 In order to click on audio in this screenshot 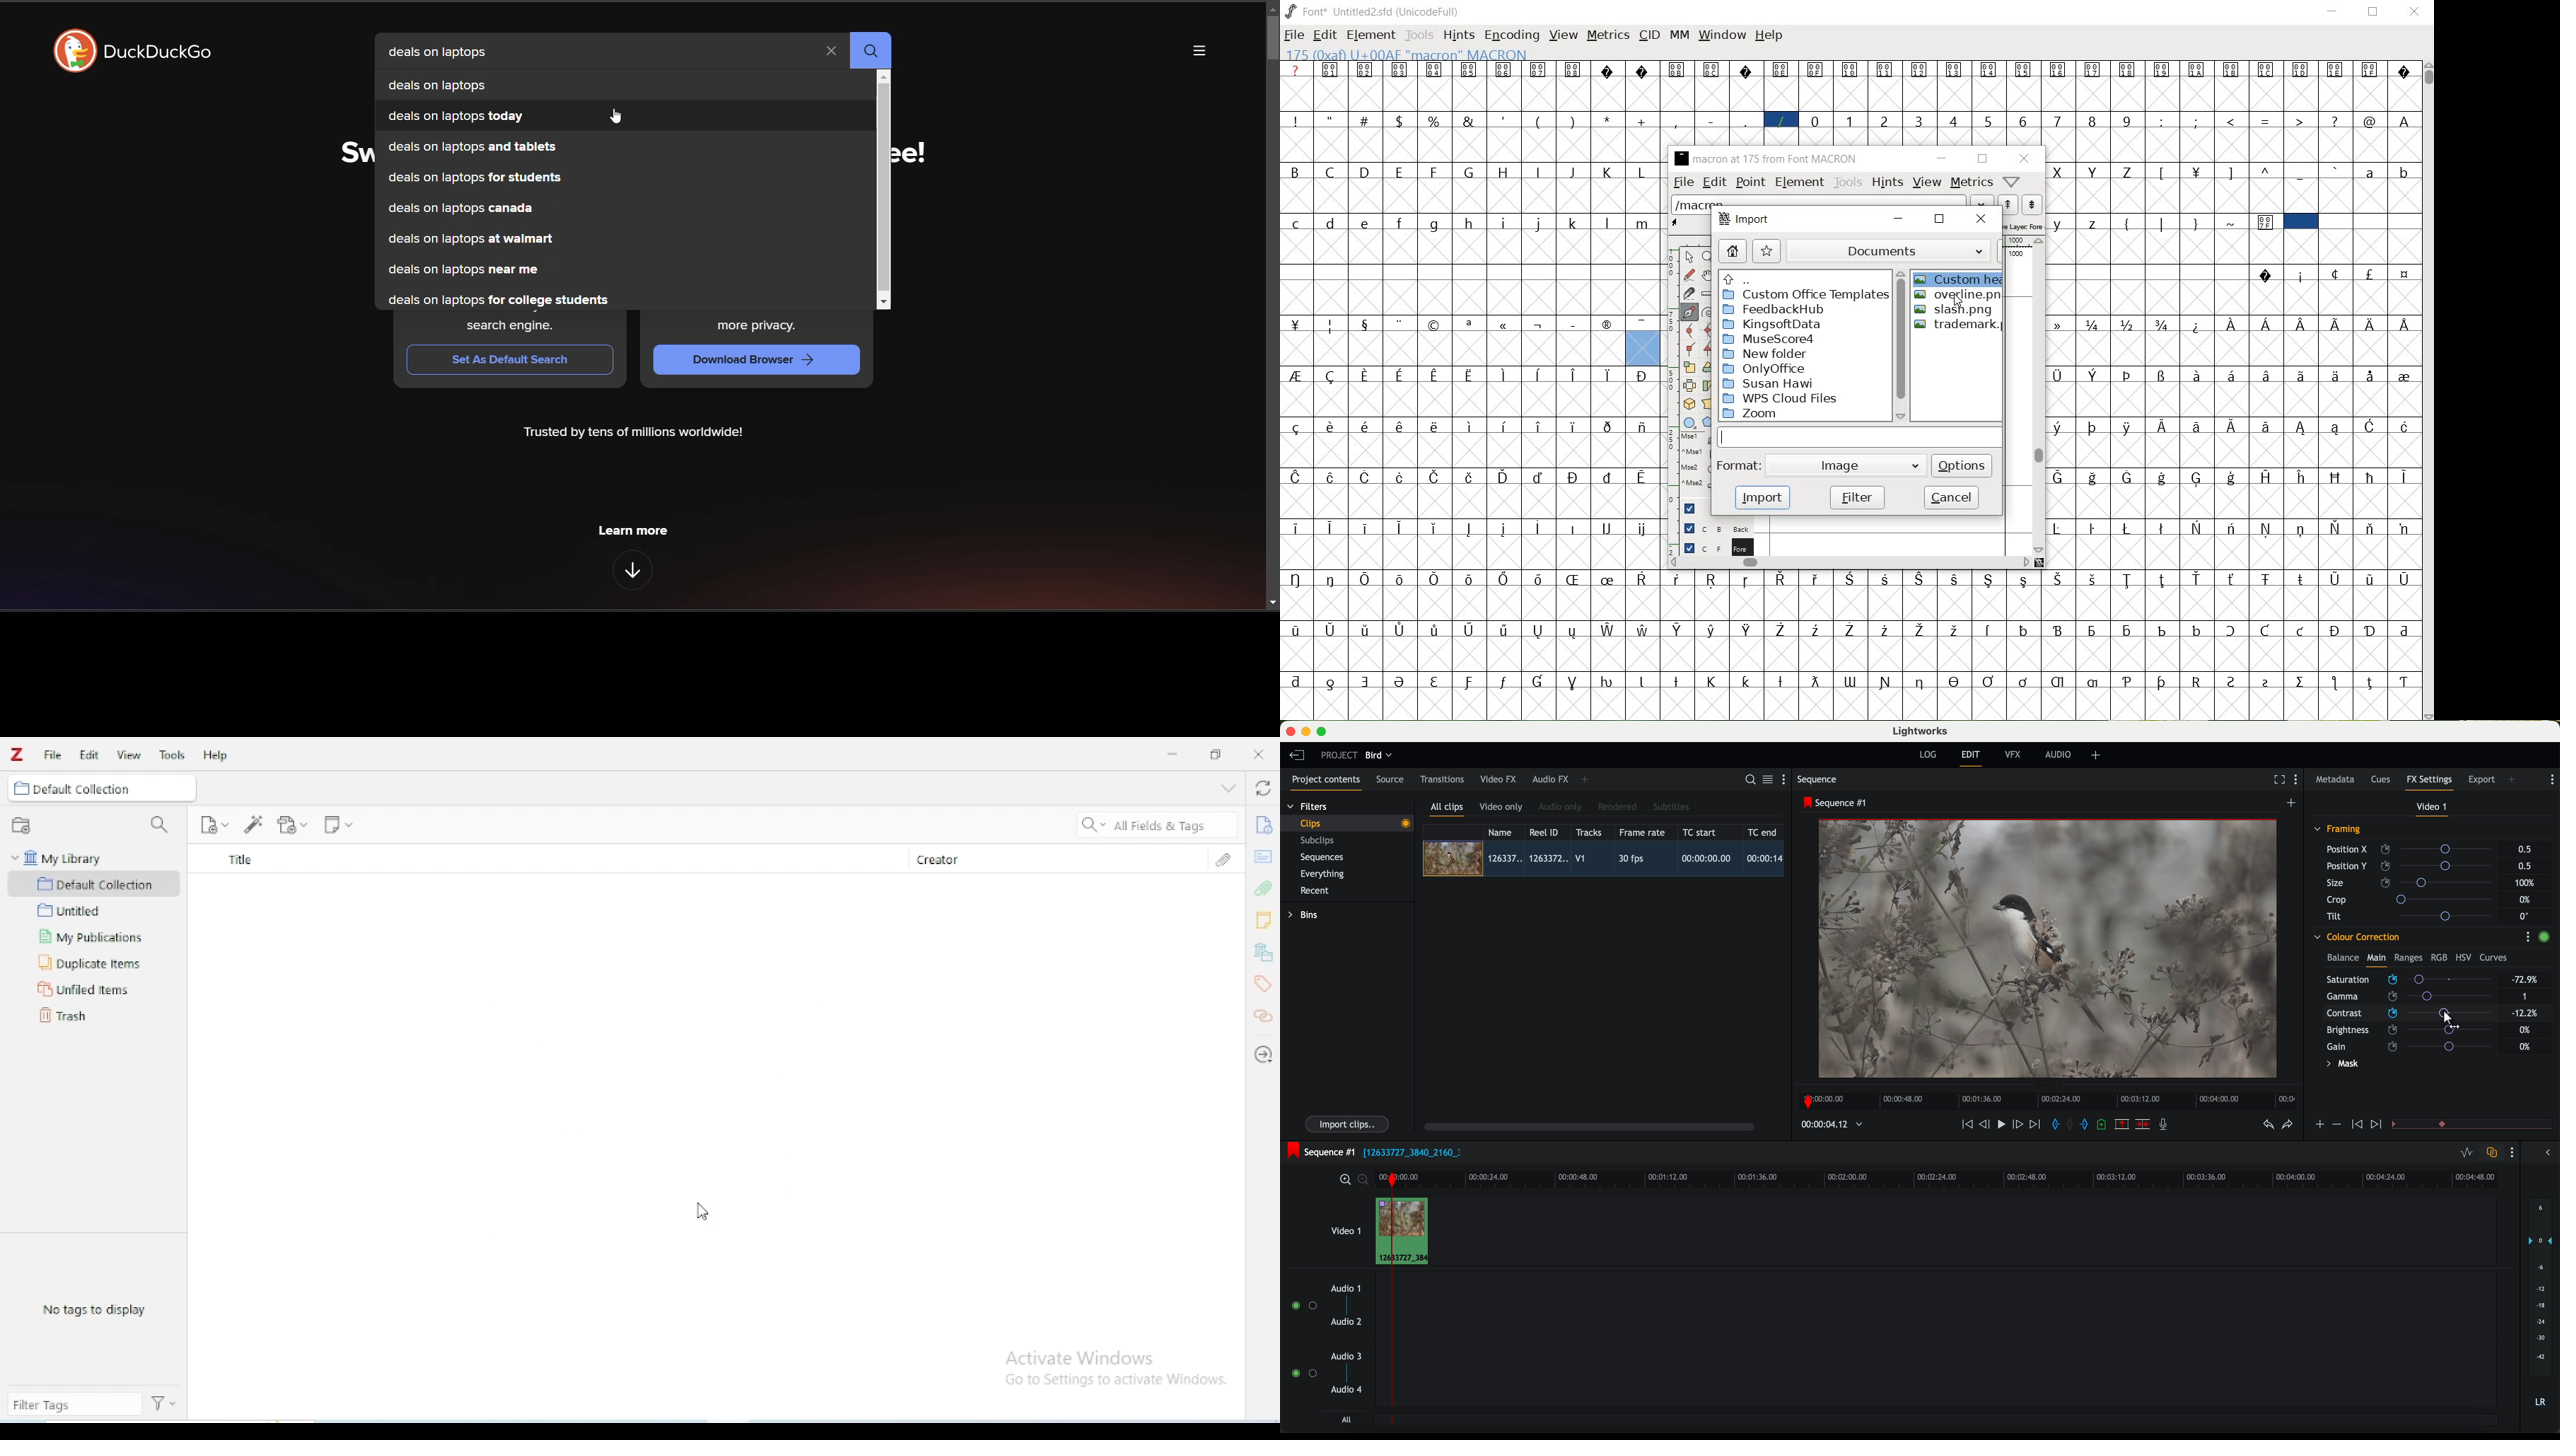, I will do `click(2058, 754)`.